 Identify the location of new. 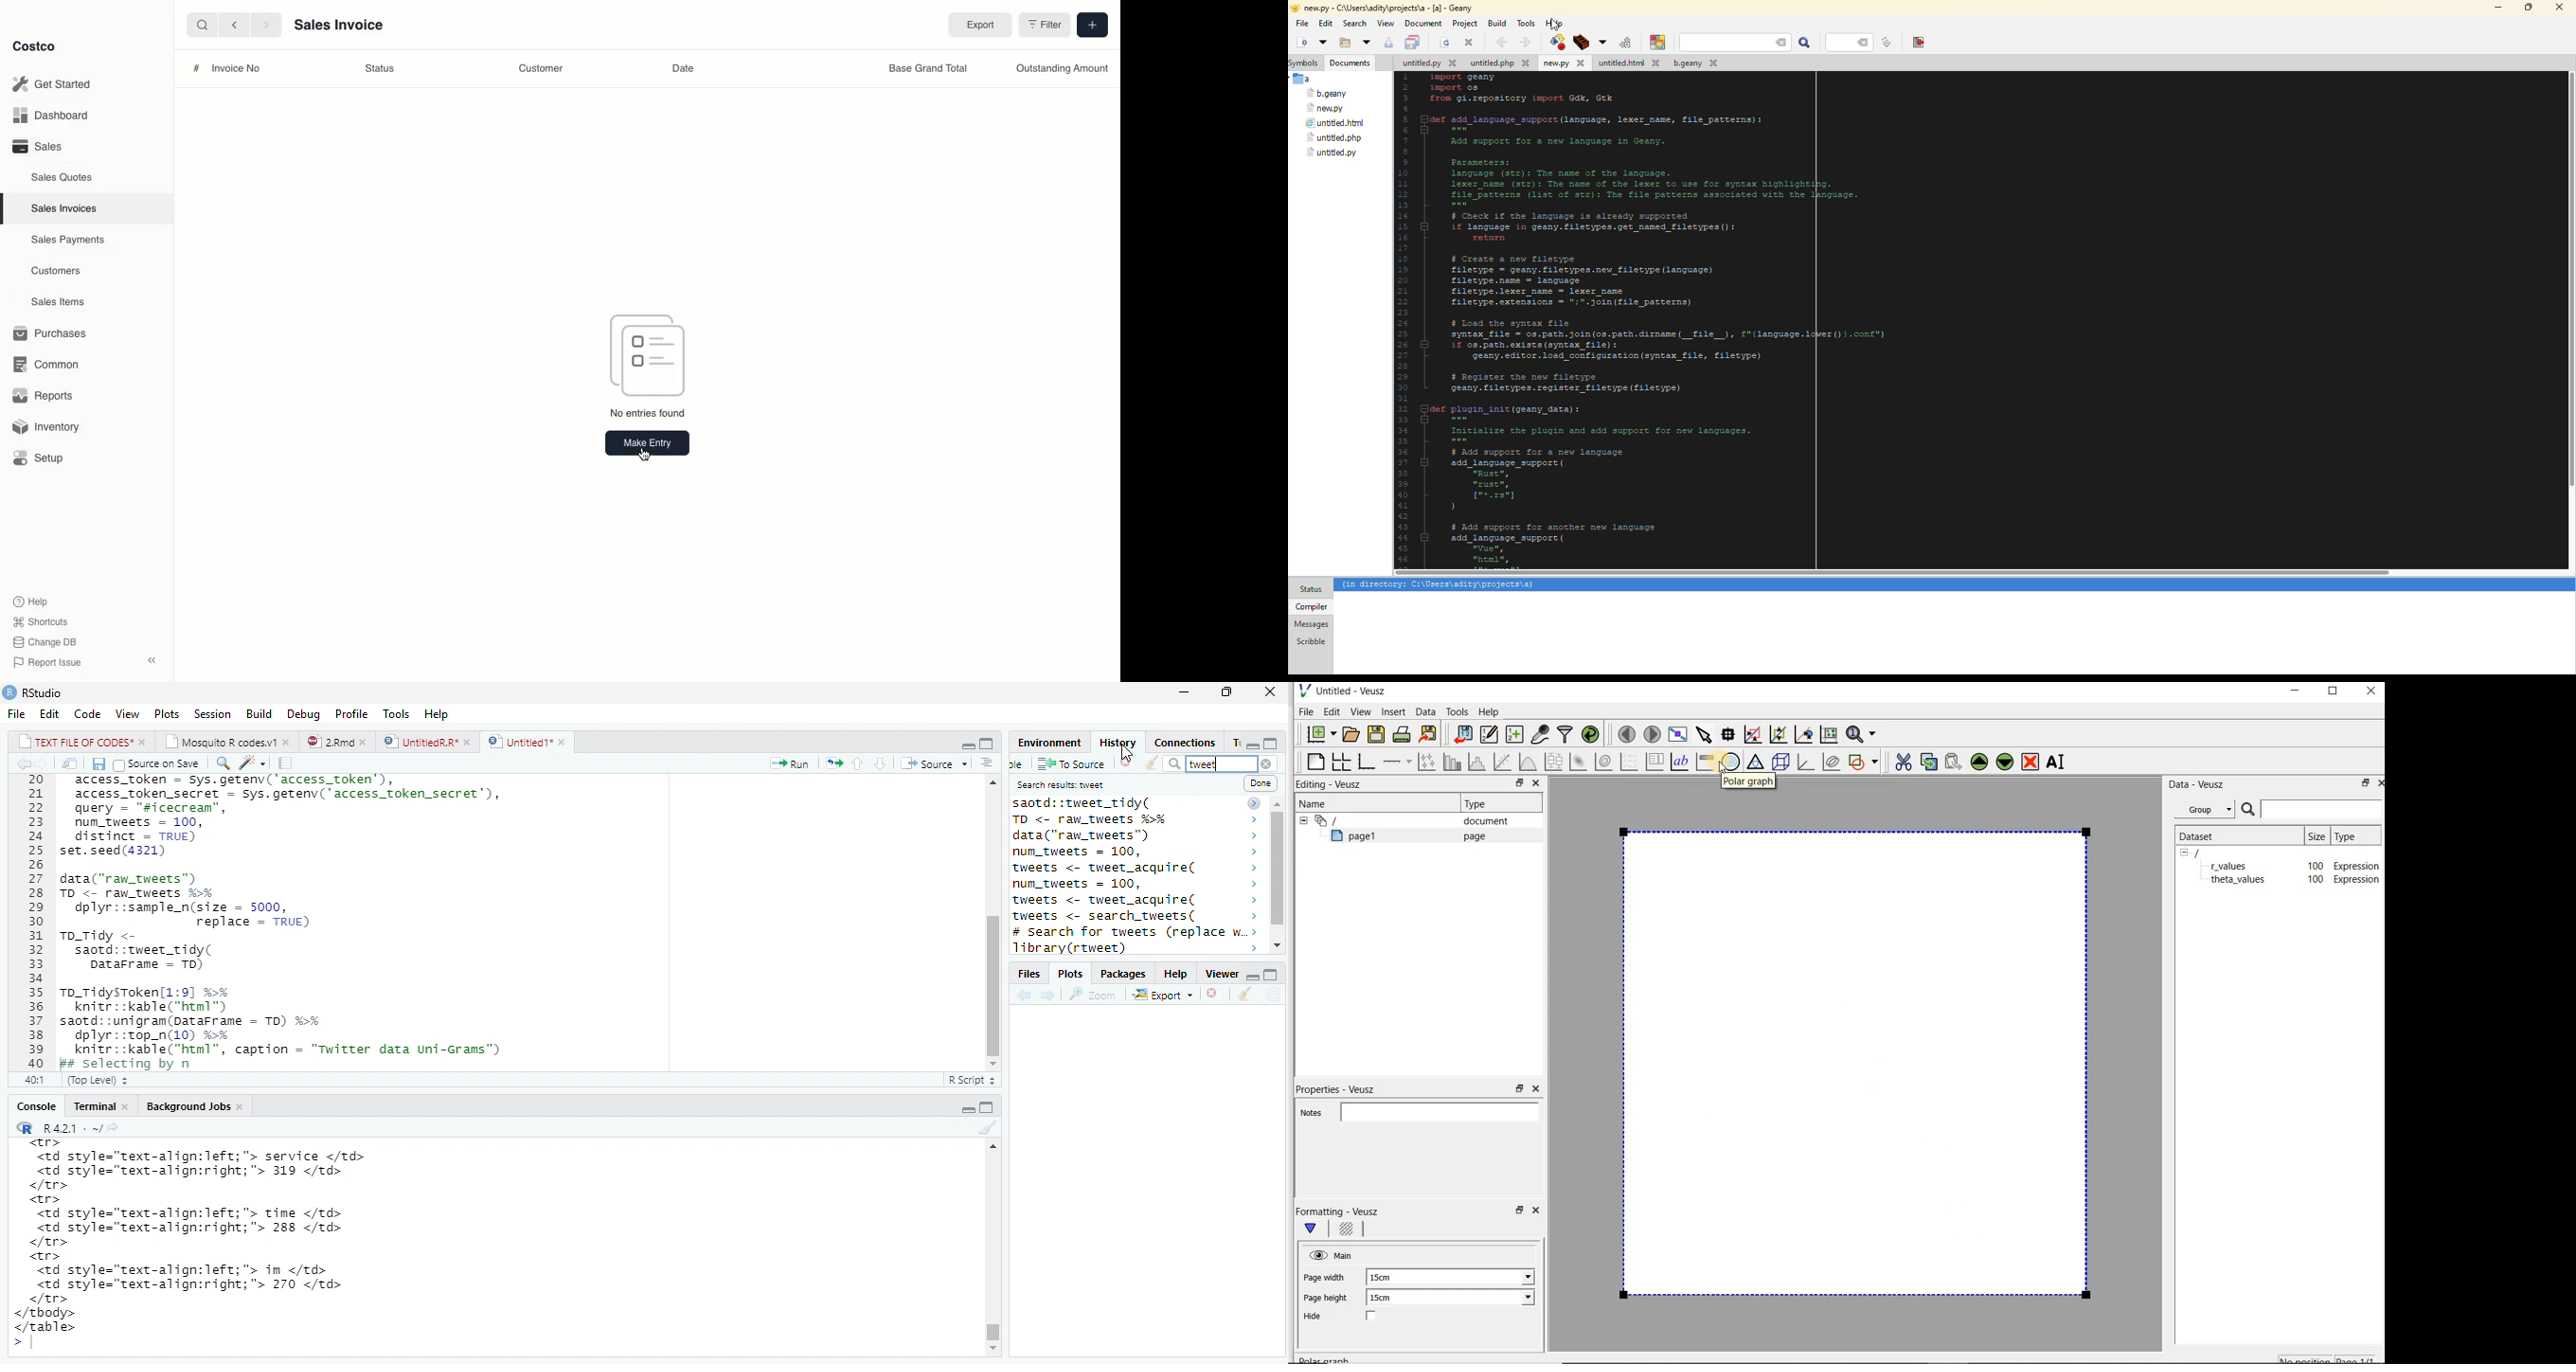
(1020, 763).